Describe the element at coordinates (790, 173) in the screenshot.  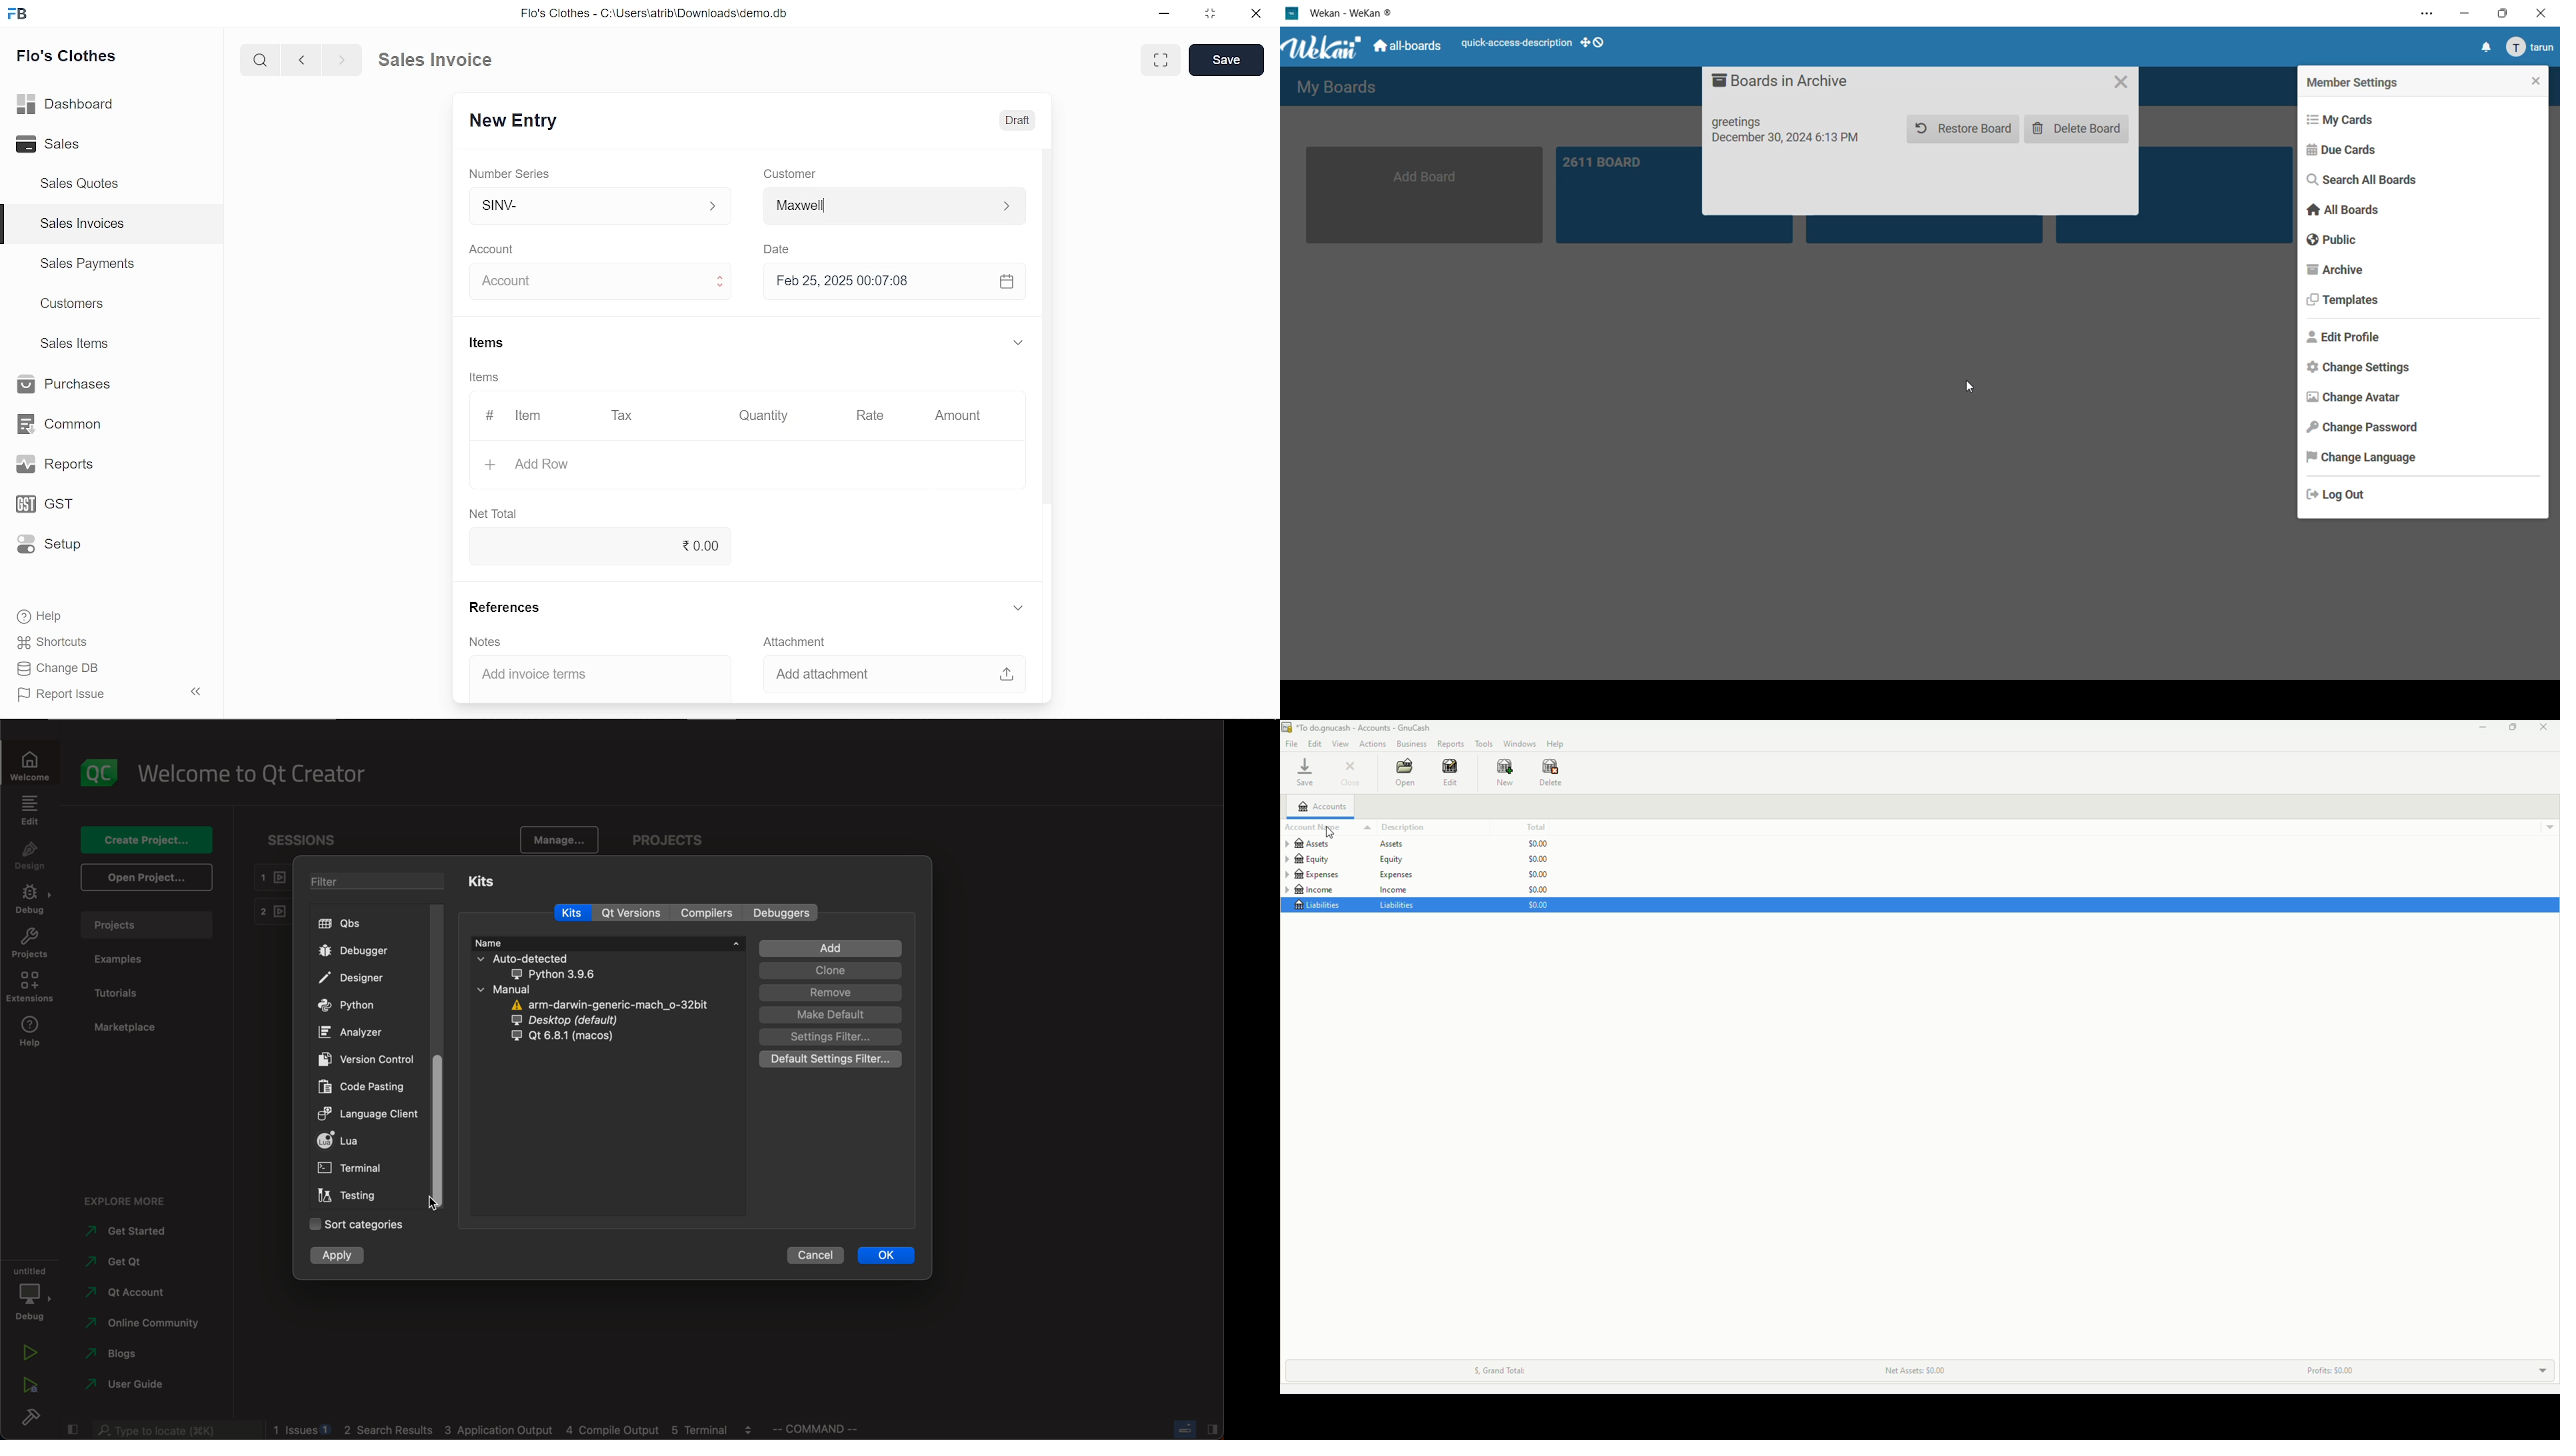
I see `Customer` at that location.